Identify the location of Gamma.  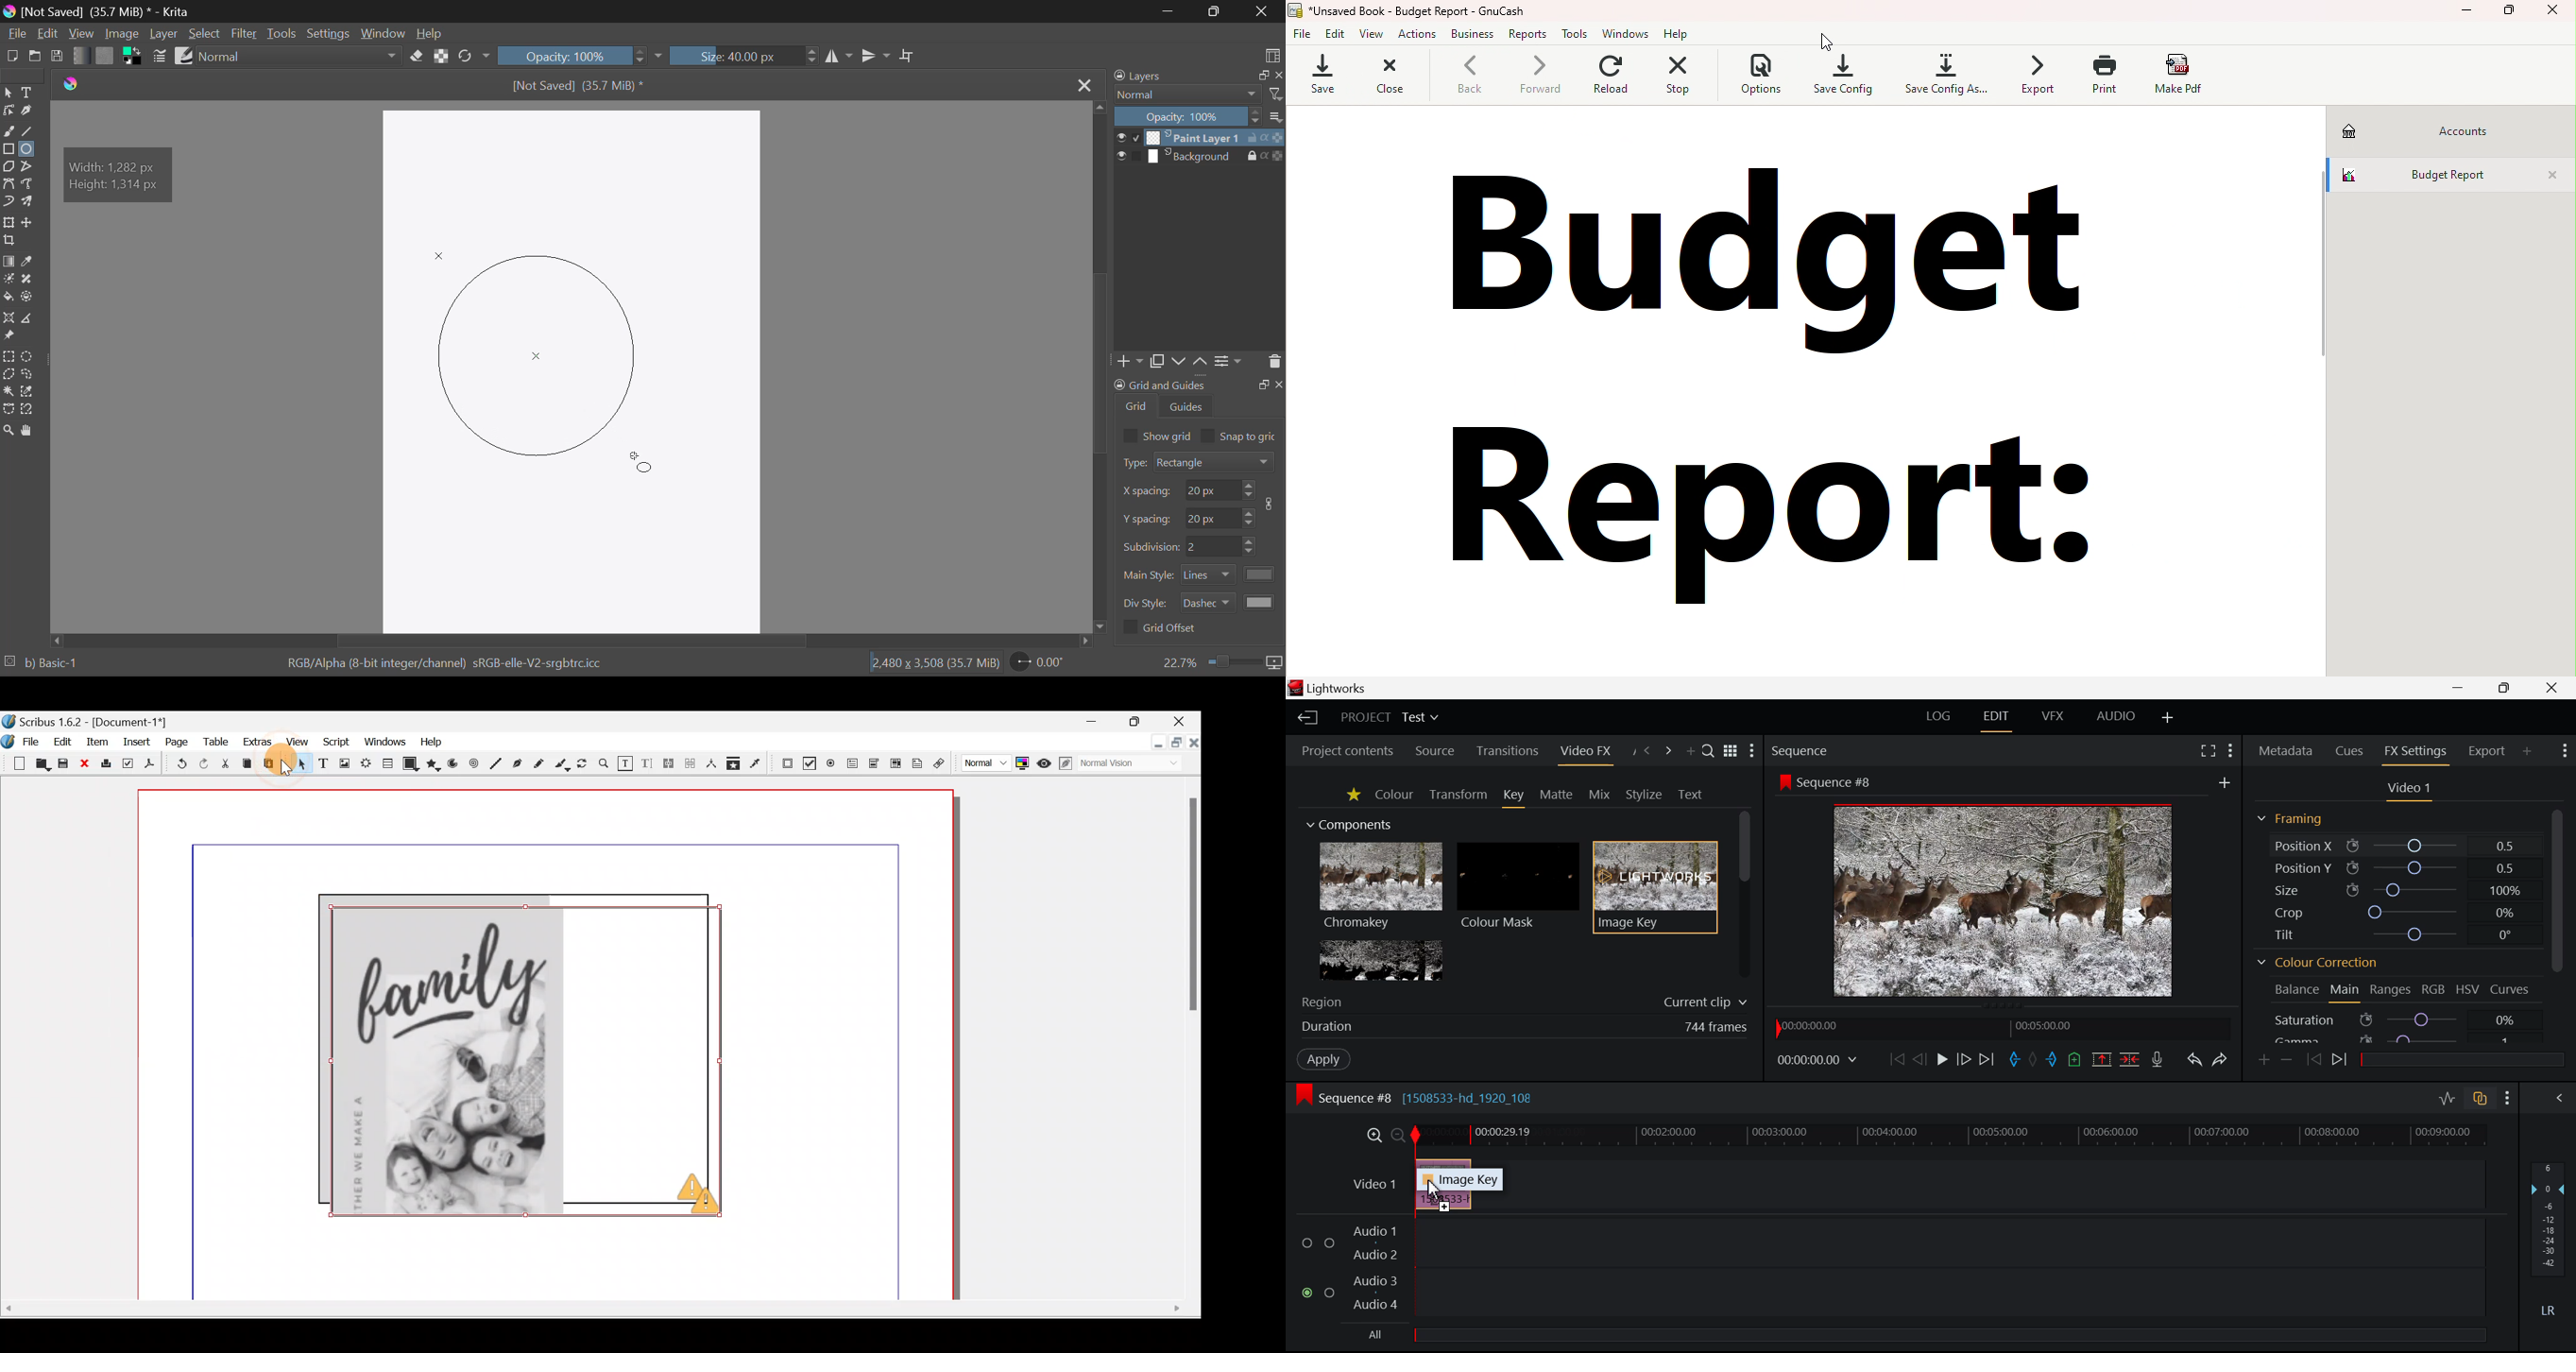
(2422, 1039).